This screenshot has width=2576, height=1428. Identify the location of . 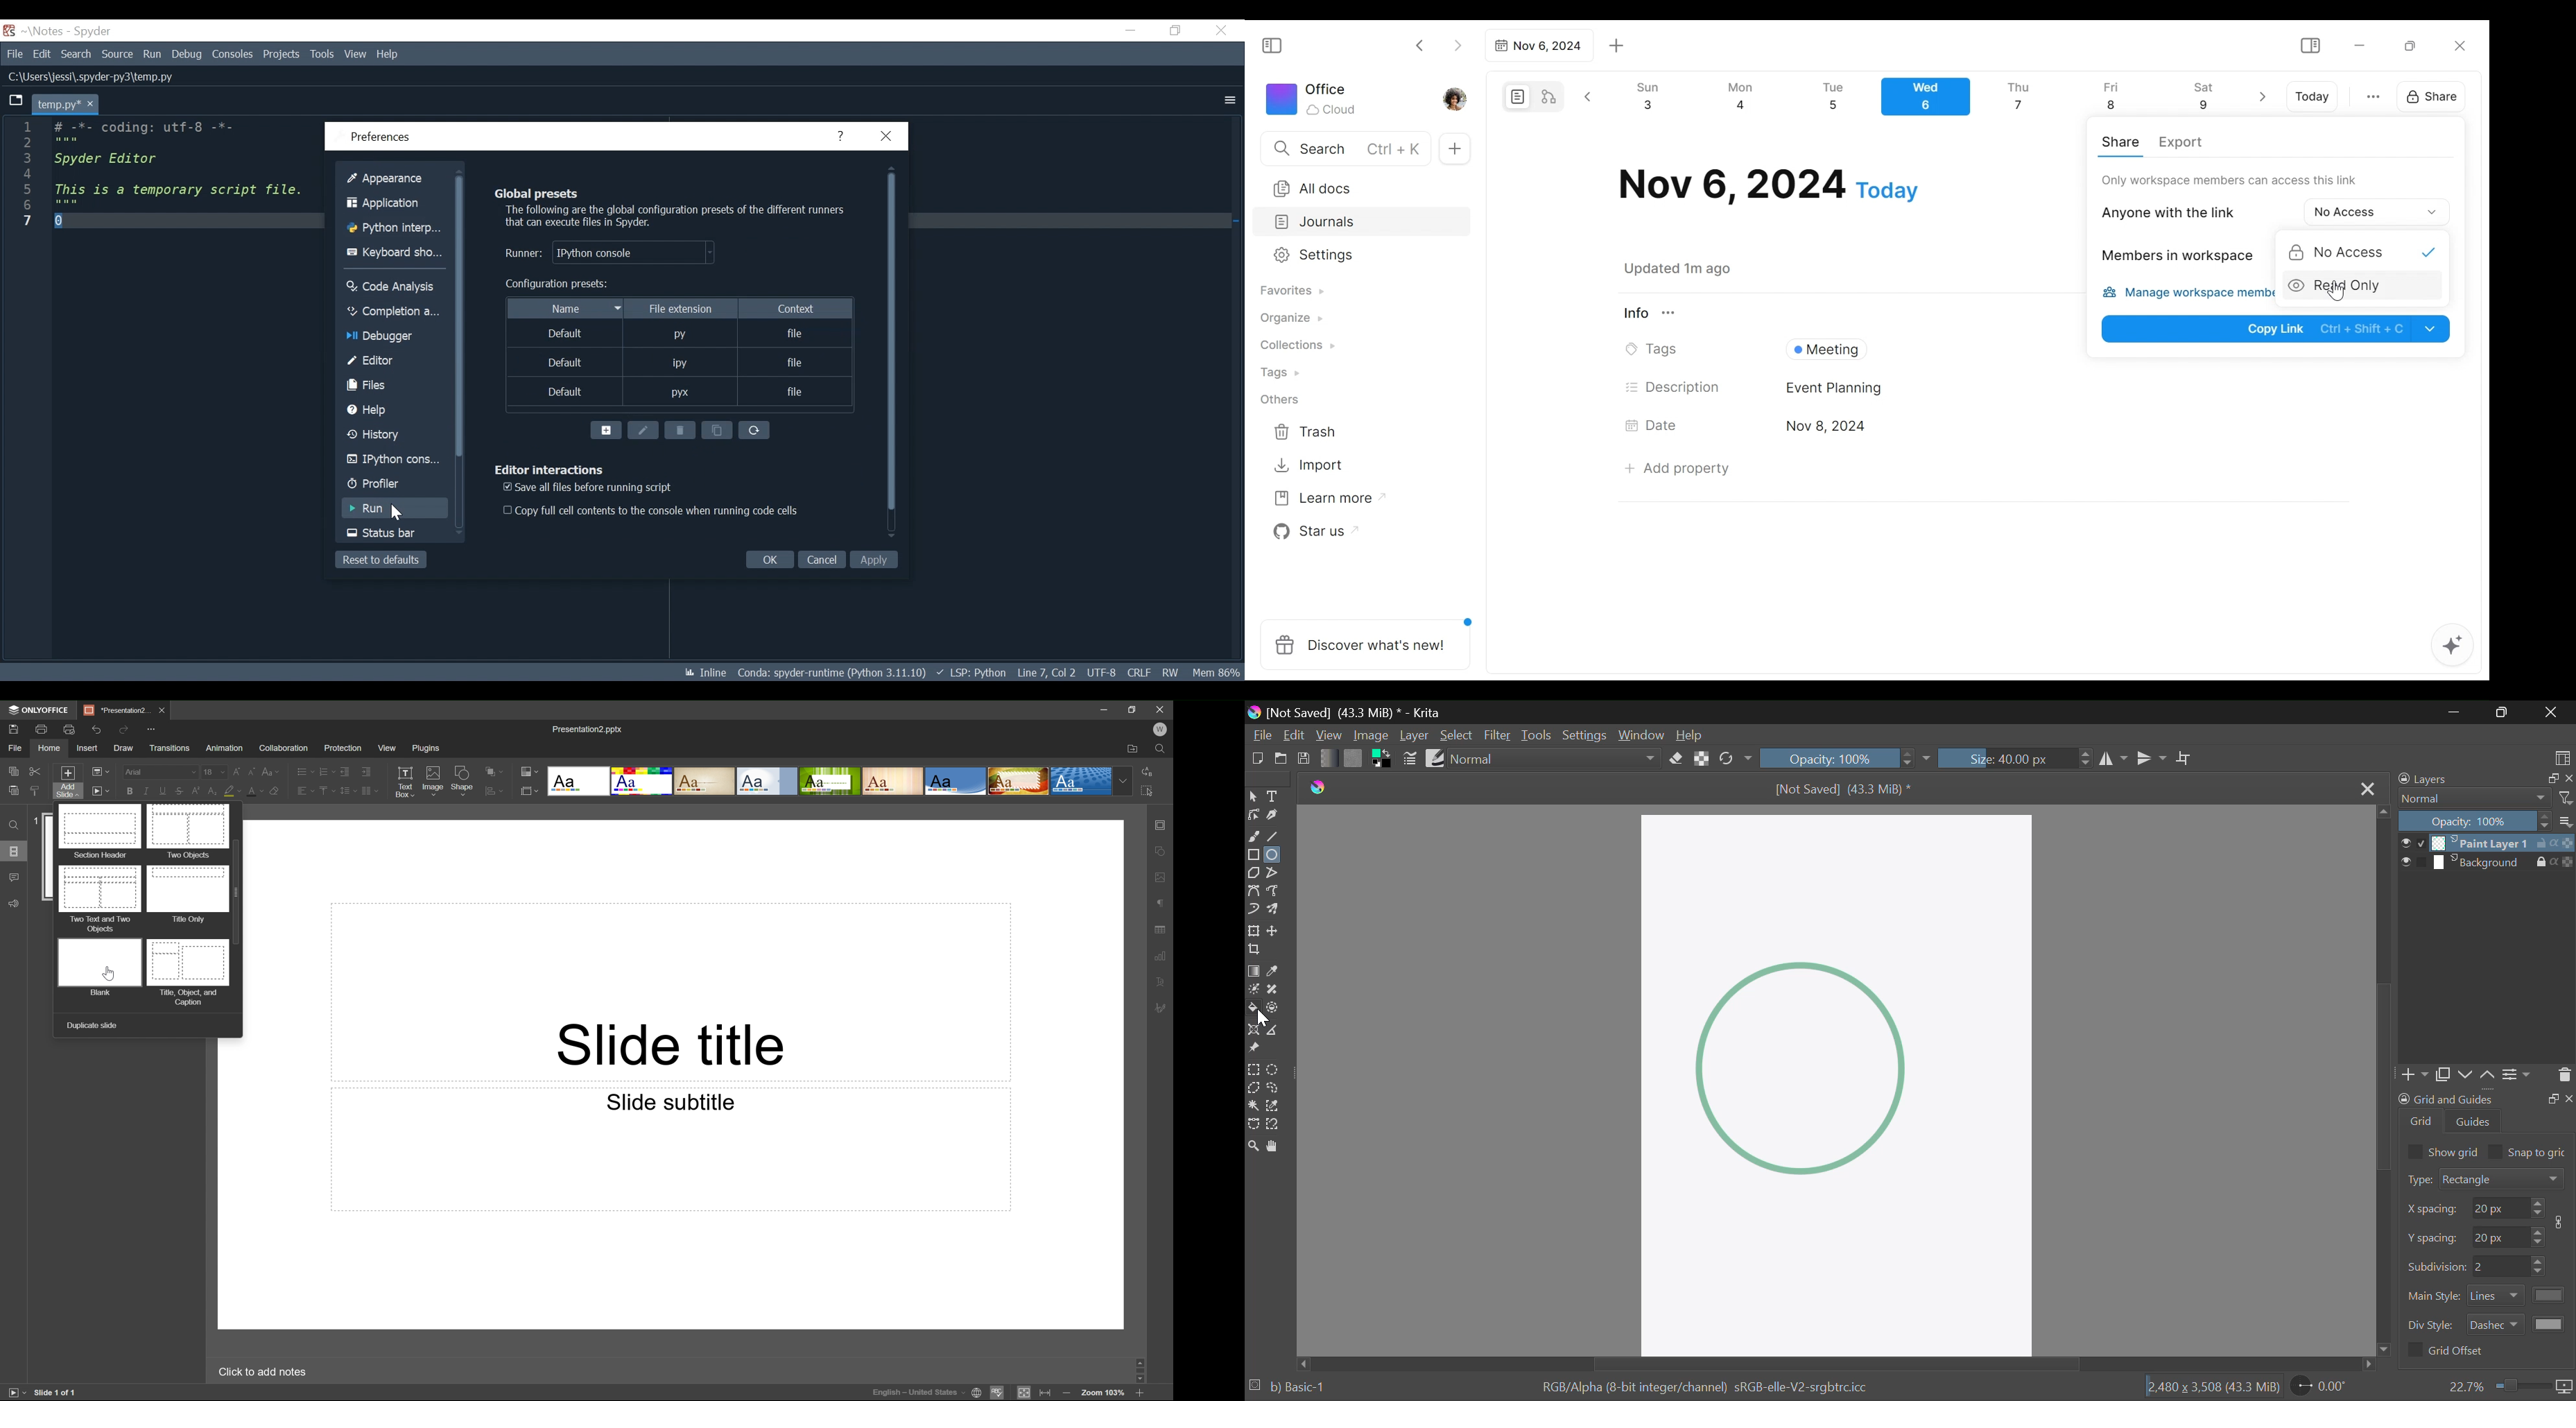
(379, 485).